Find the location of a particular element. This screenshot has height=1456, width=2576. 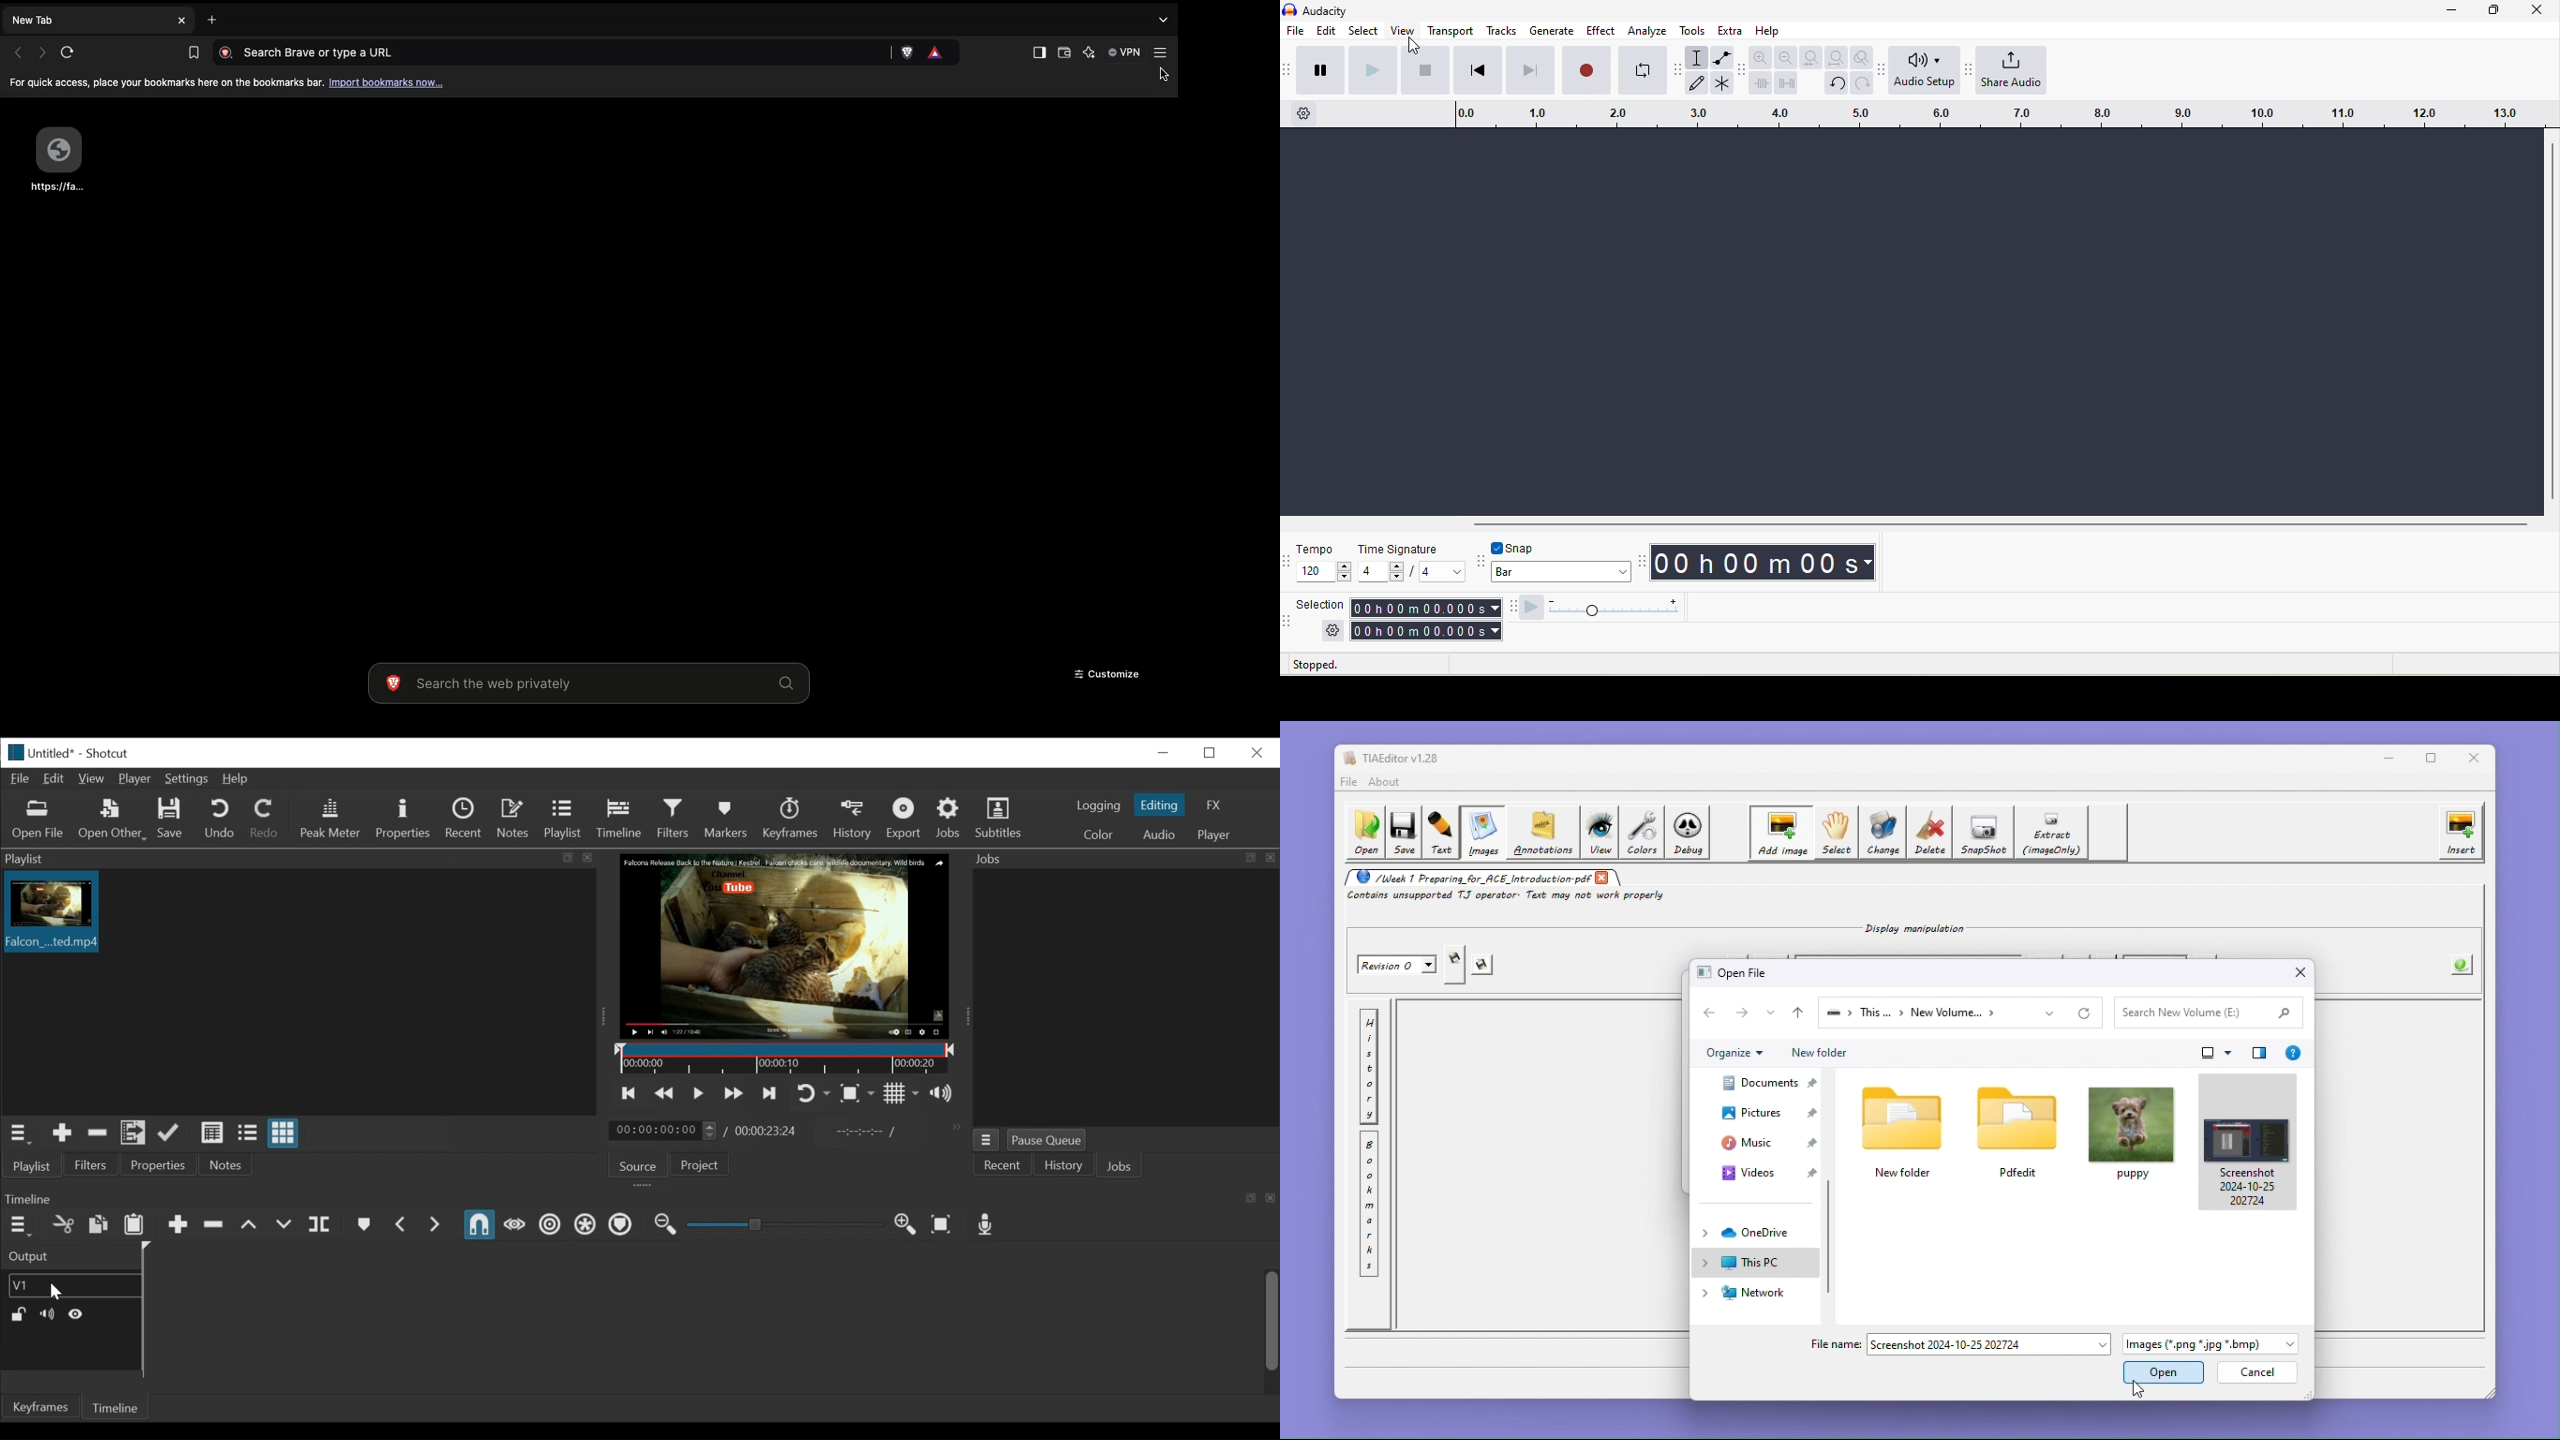

Snap is located at coordinates (481, 1226).